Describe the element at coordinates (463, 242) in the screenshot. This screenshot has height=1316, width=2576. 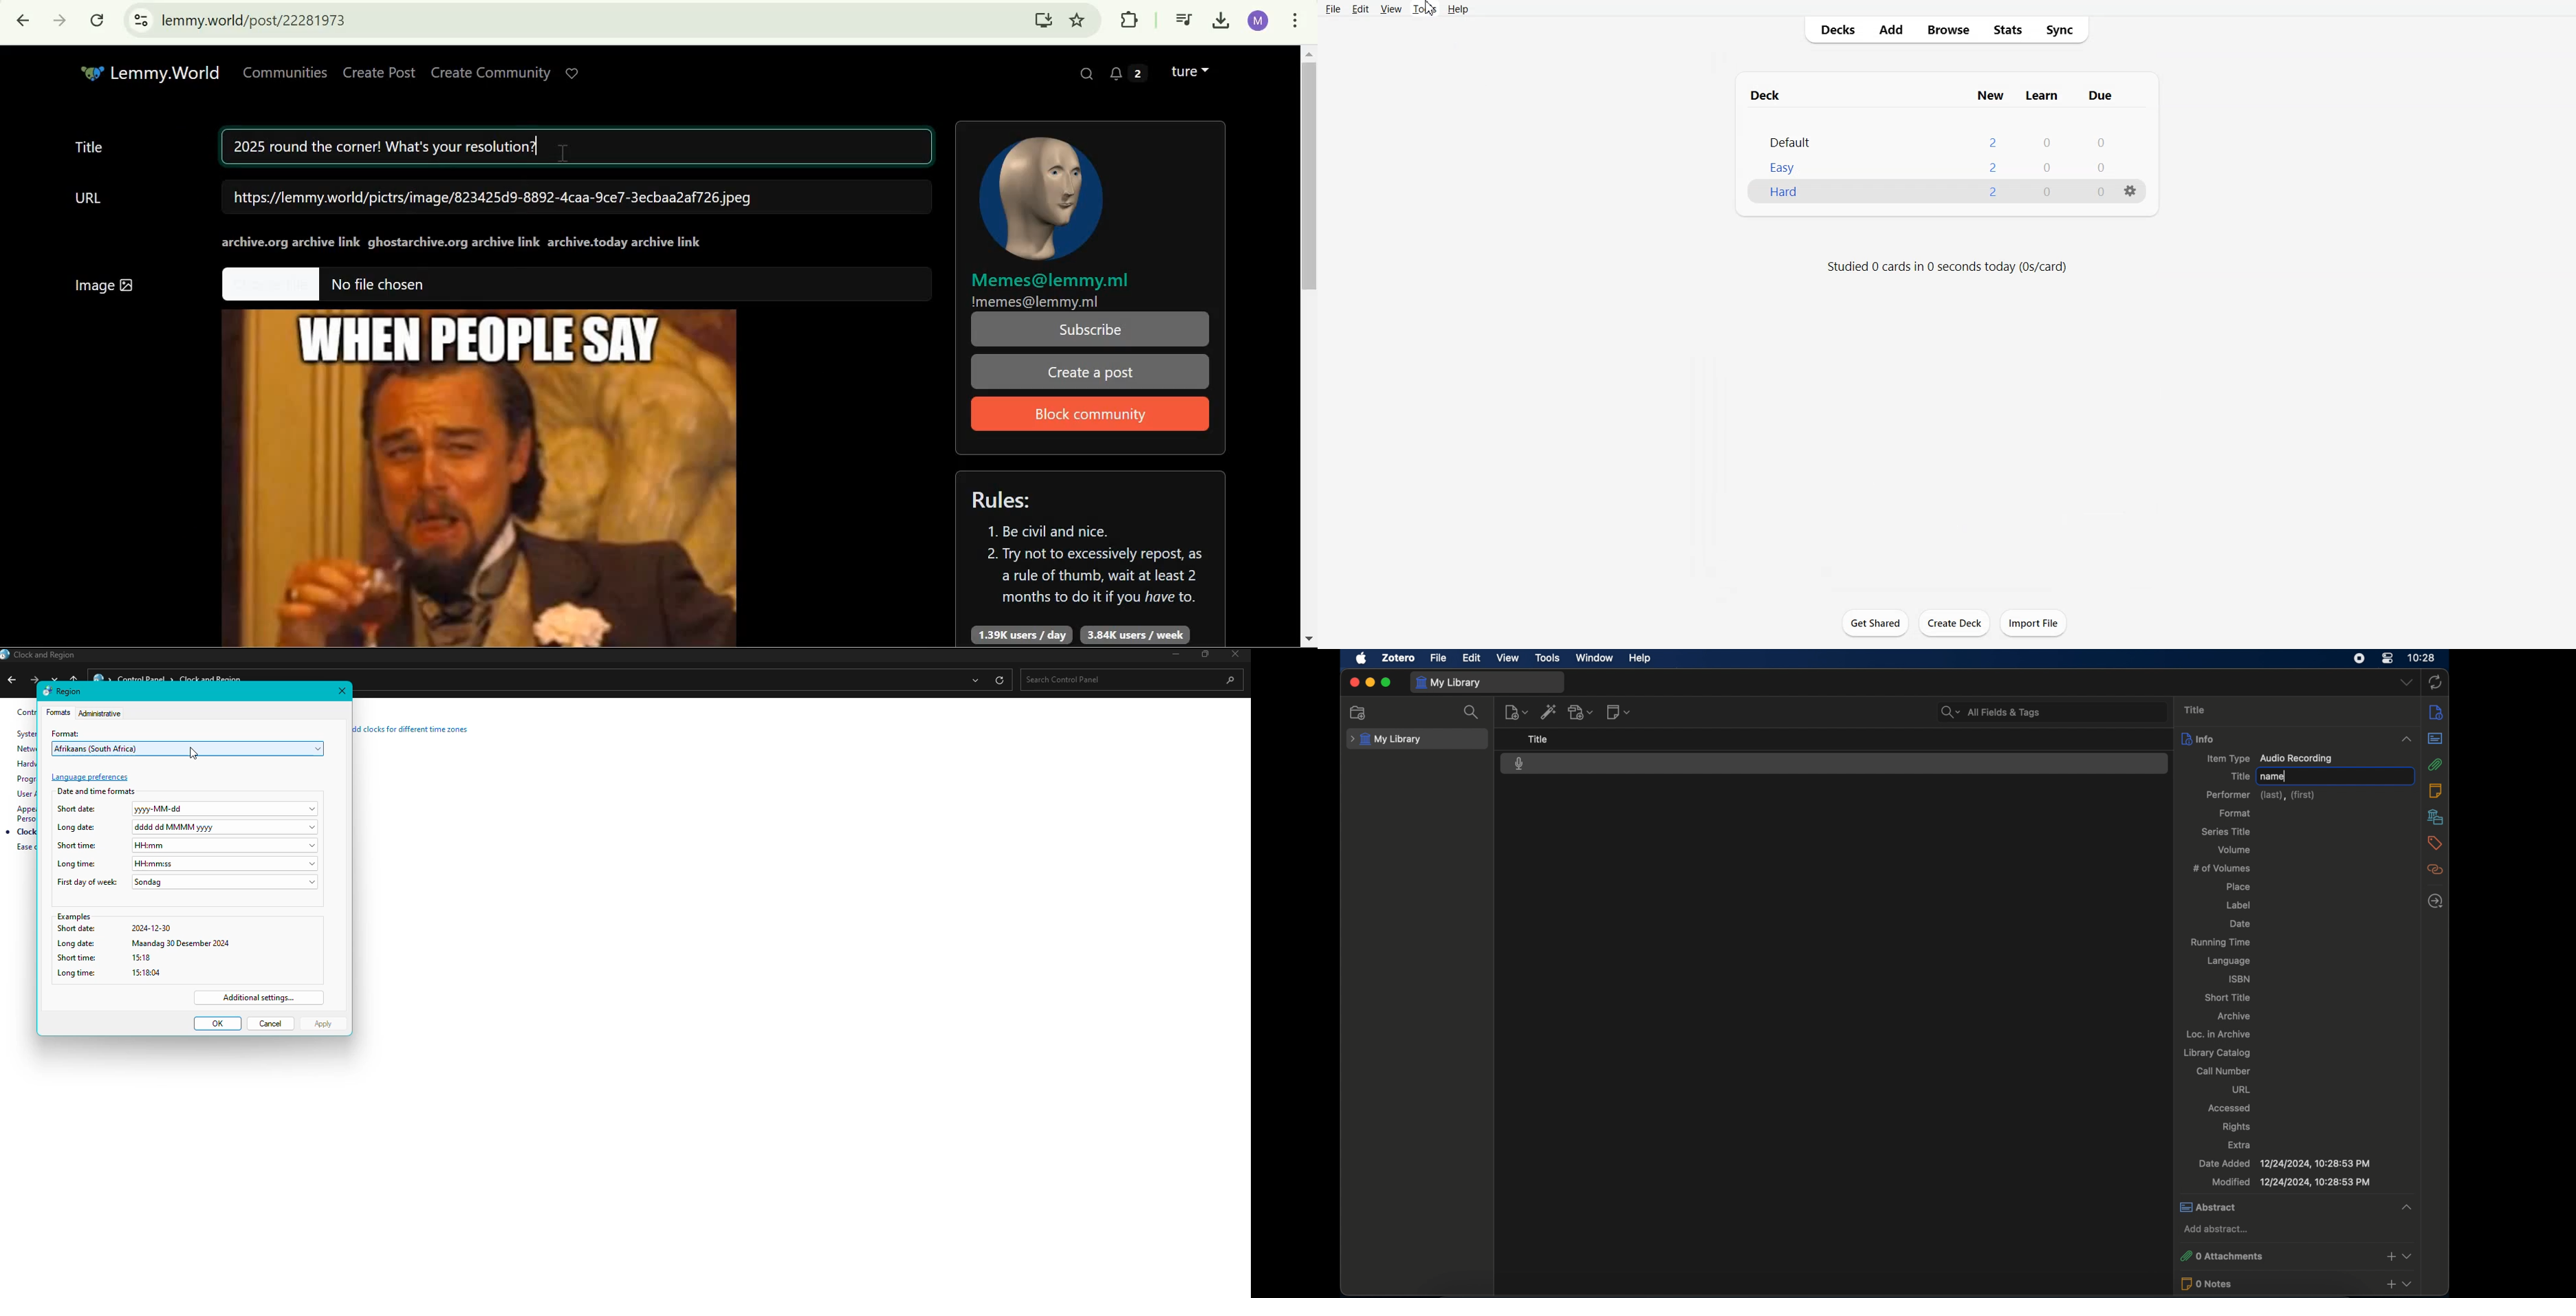
I see `archive.org archive linkghostarchive.org archive linkarchive.today archive link` at that location.